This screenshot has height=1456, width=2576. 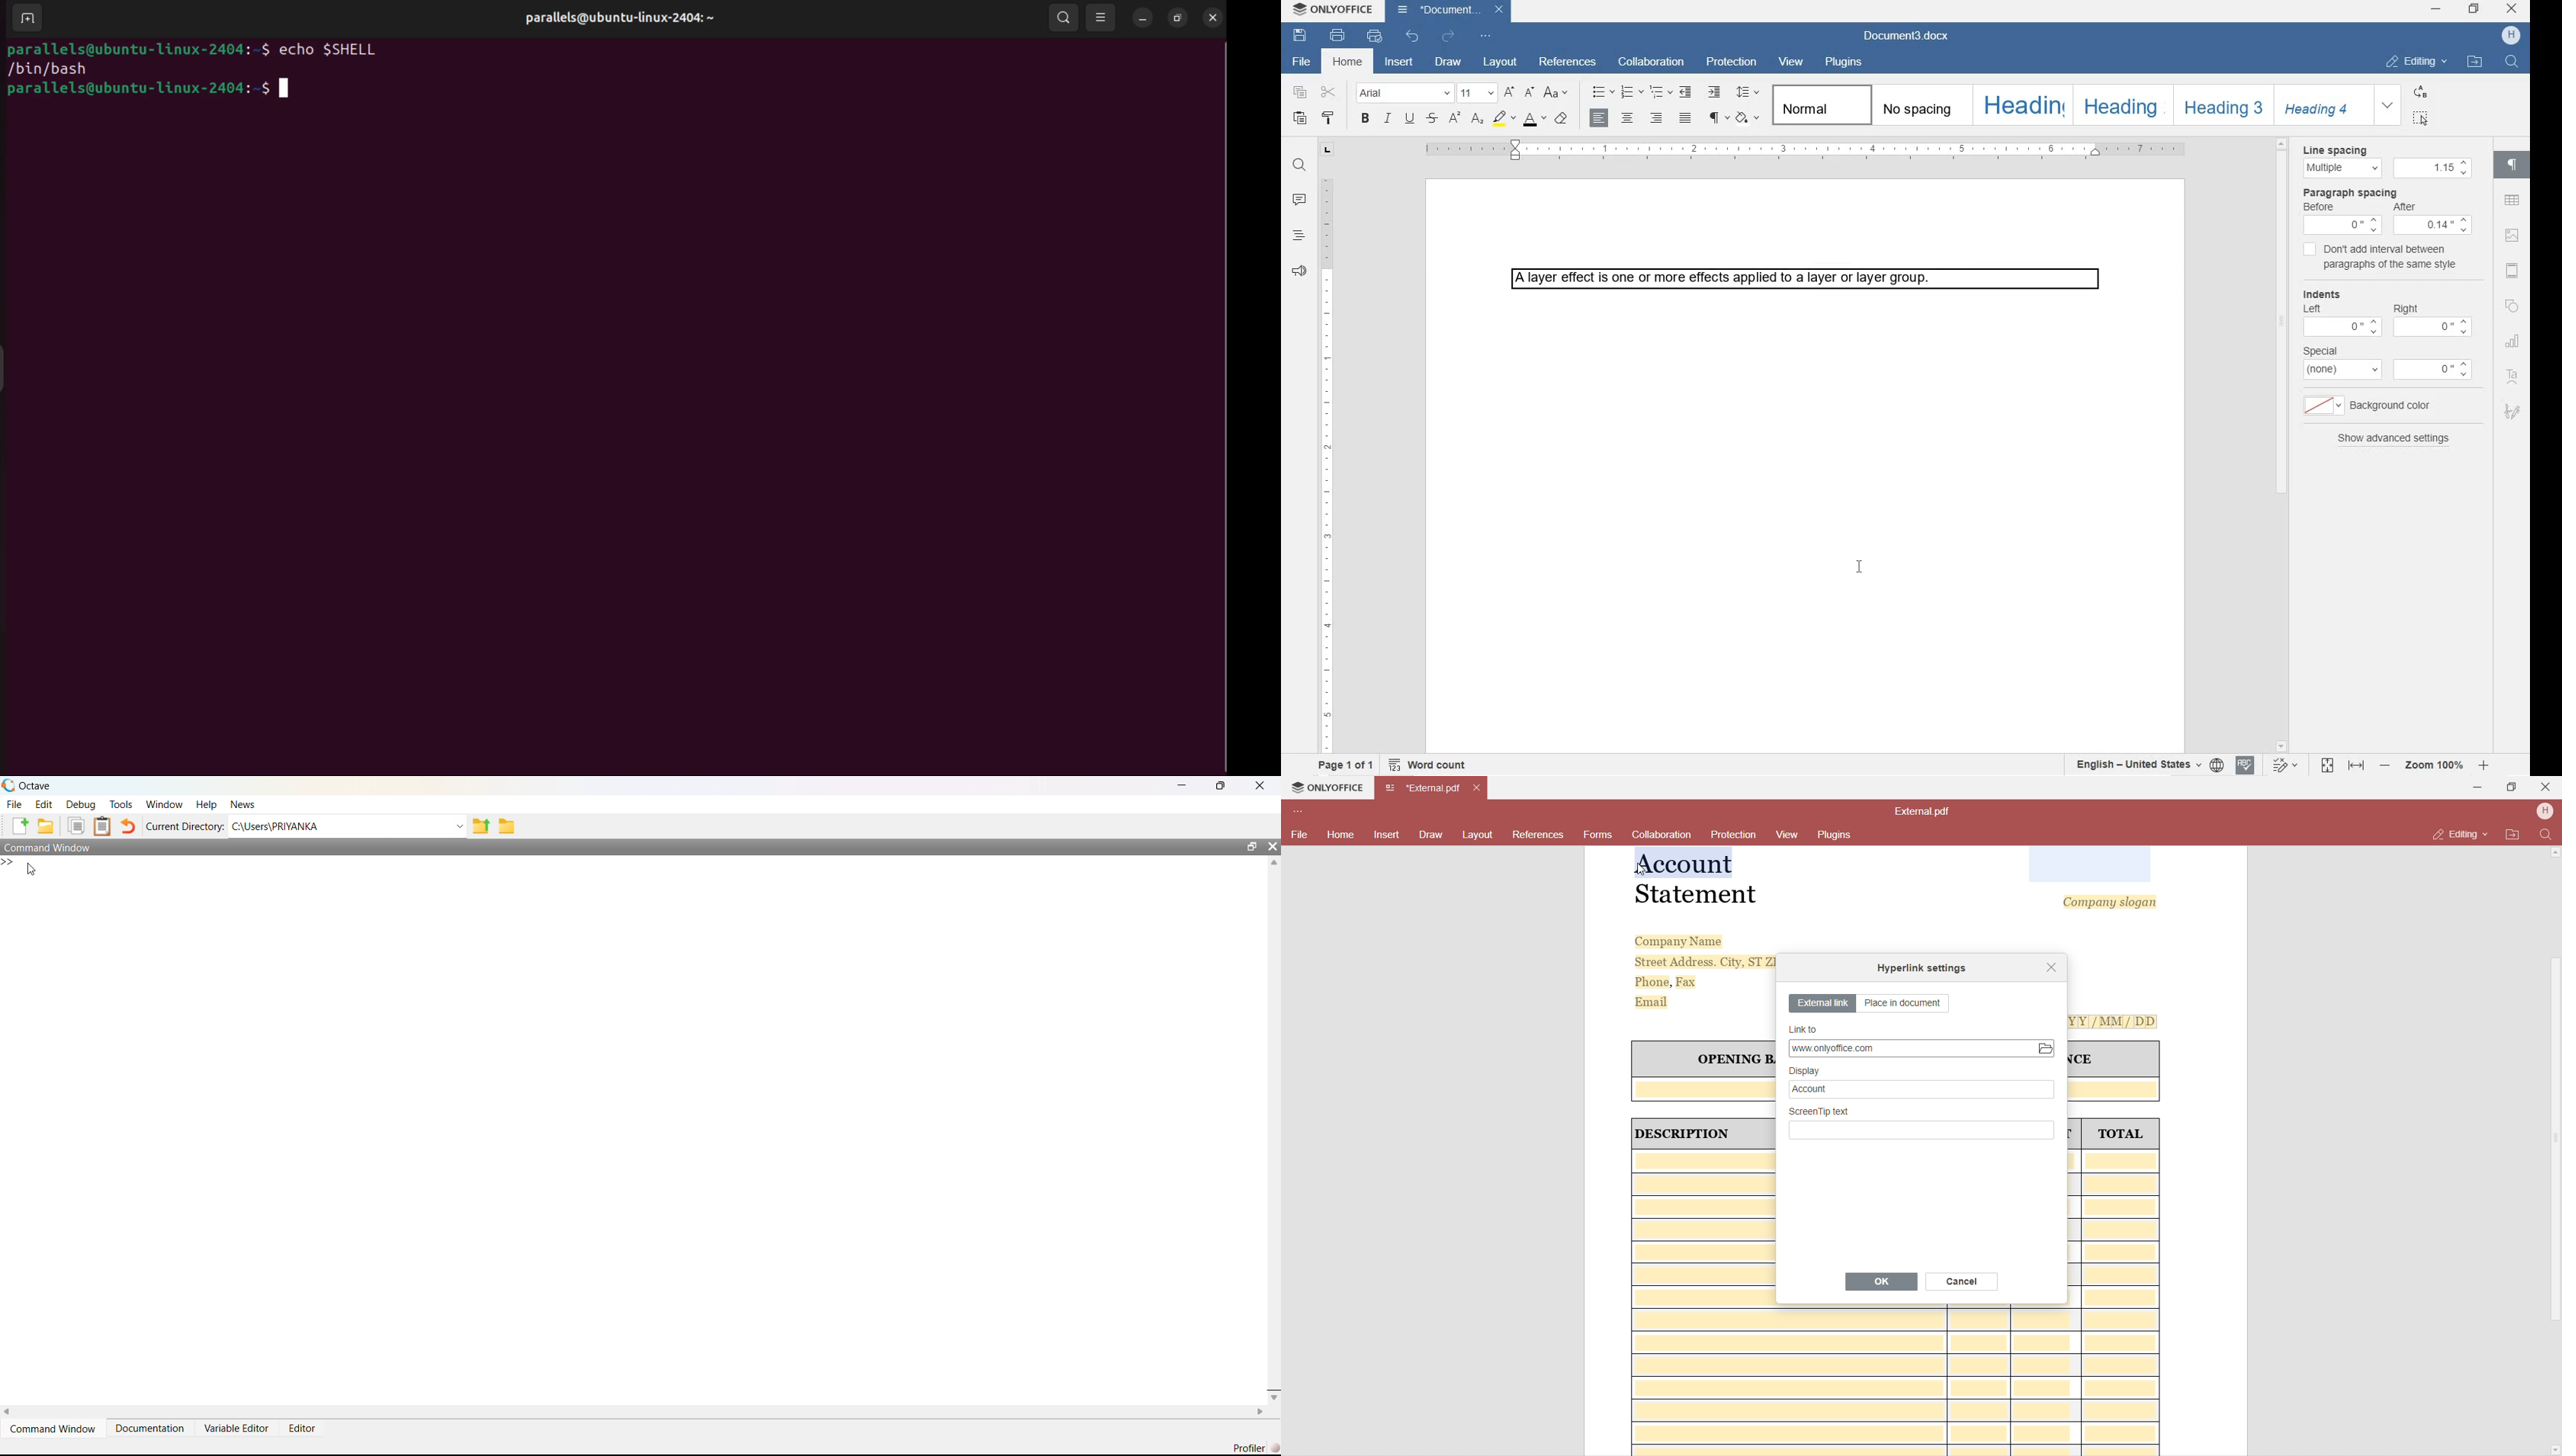 I want to click on Scroll Up, so click(x=2556, y=853).